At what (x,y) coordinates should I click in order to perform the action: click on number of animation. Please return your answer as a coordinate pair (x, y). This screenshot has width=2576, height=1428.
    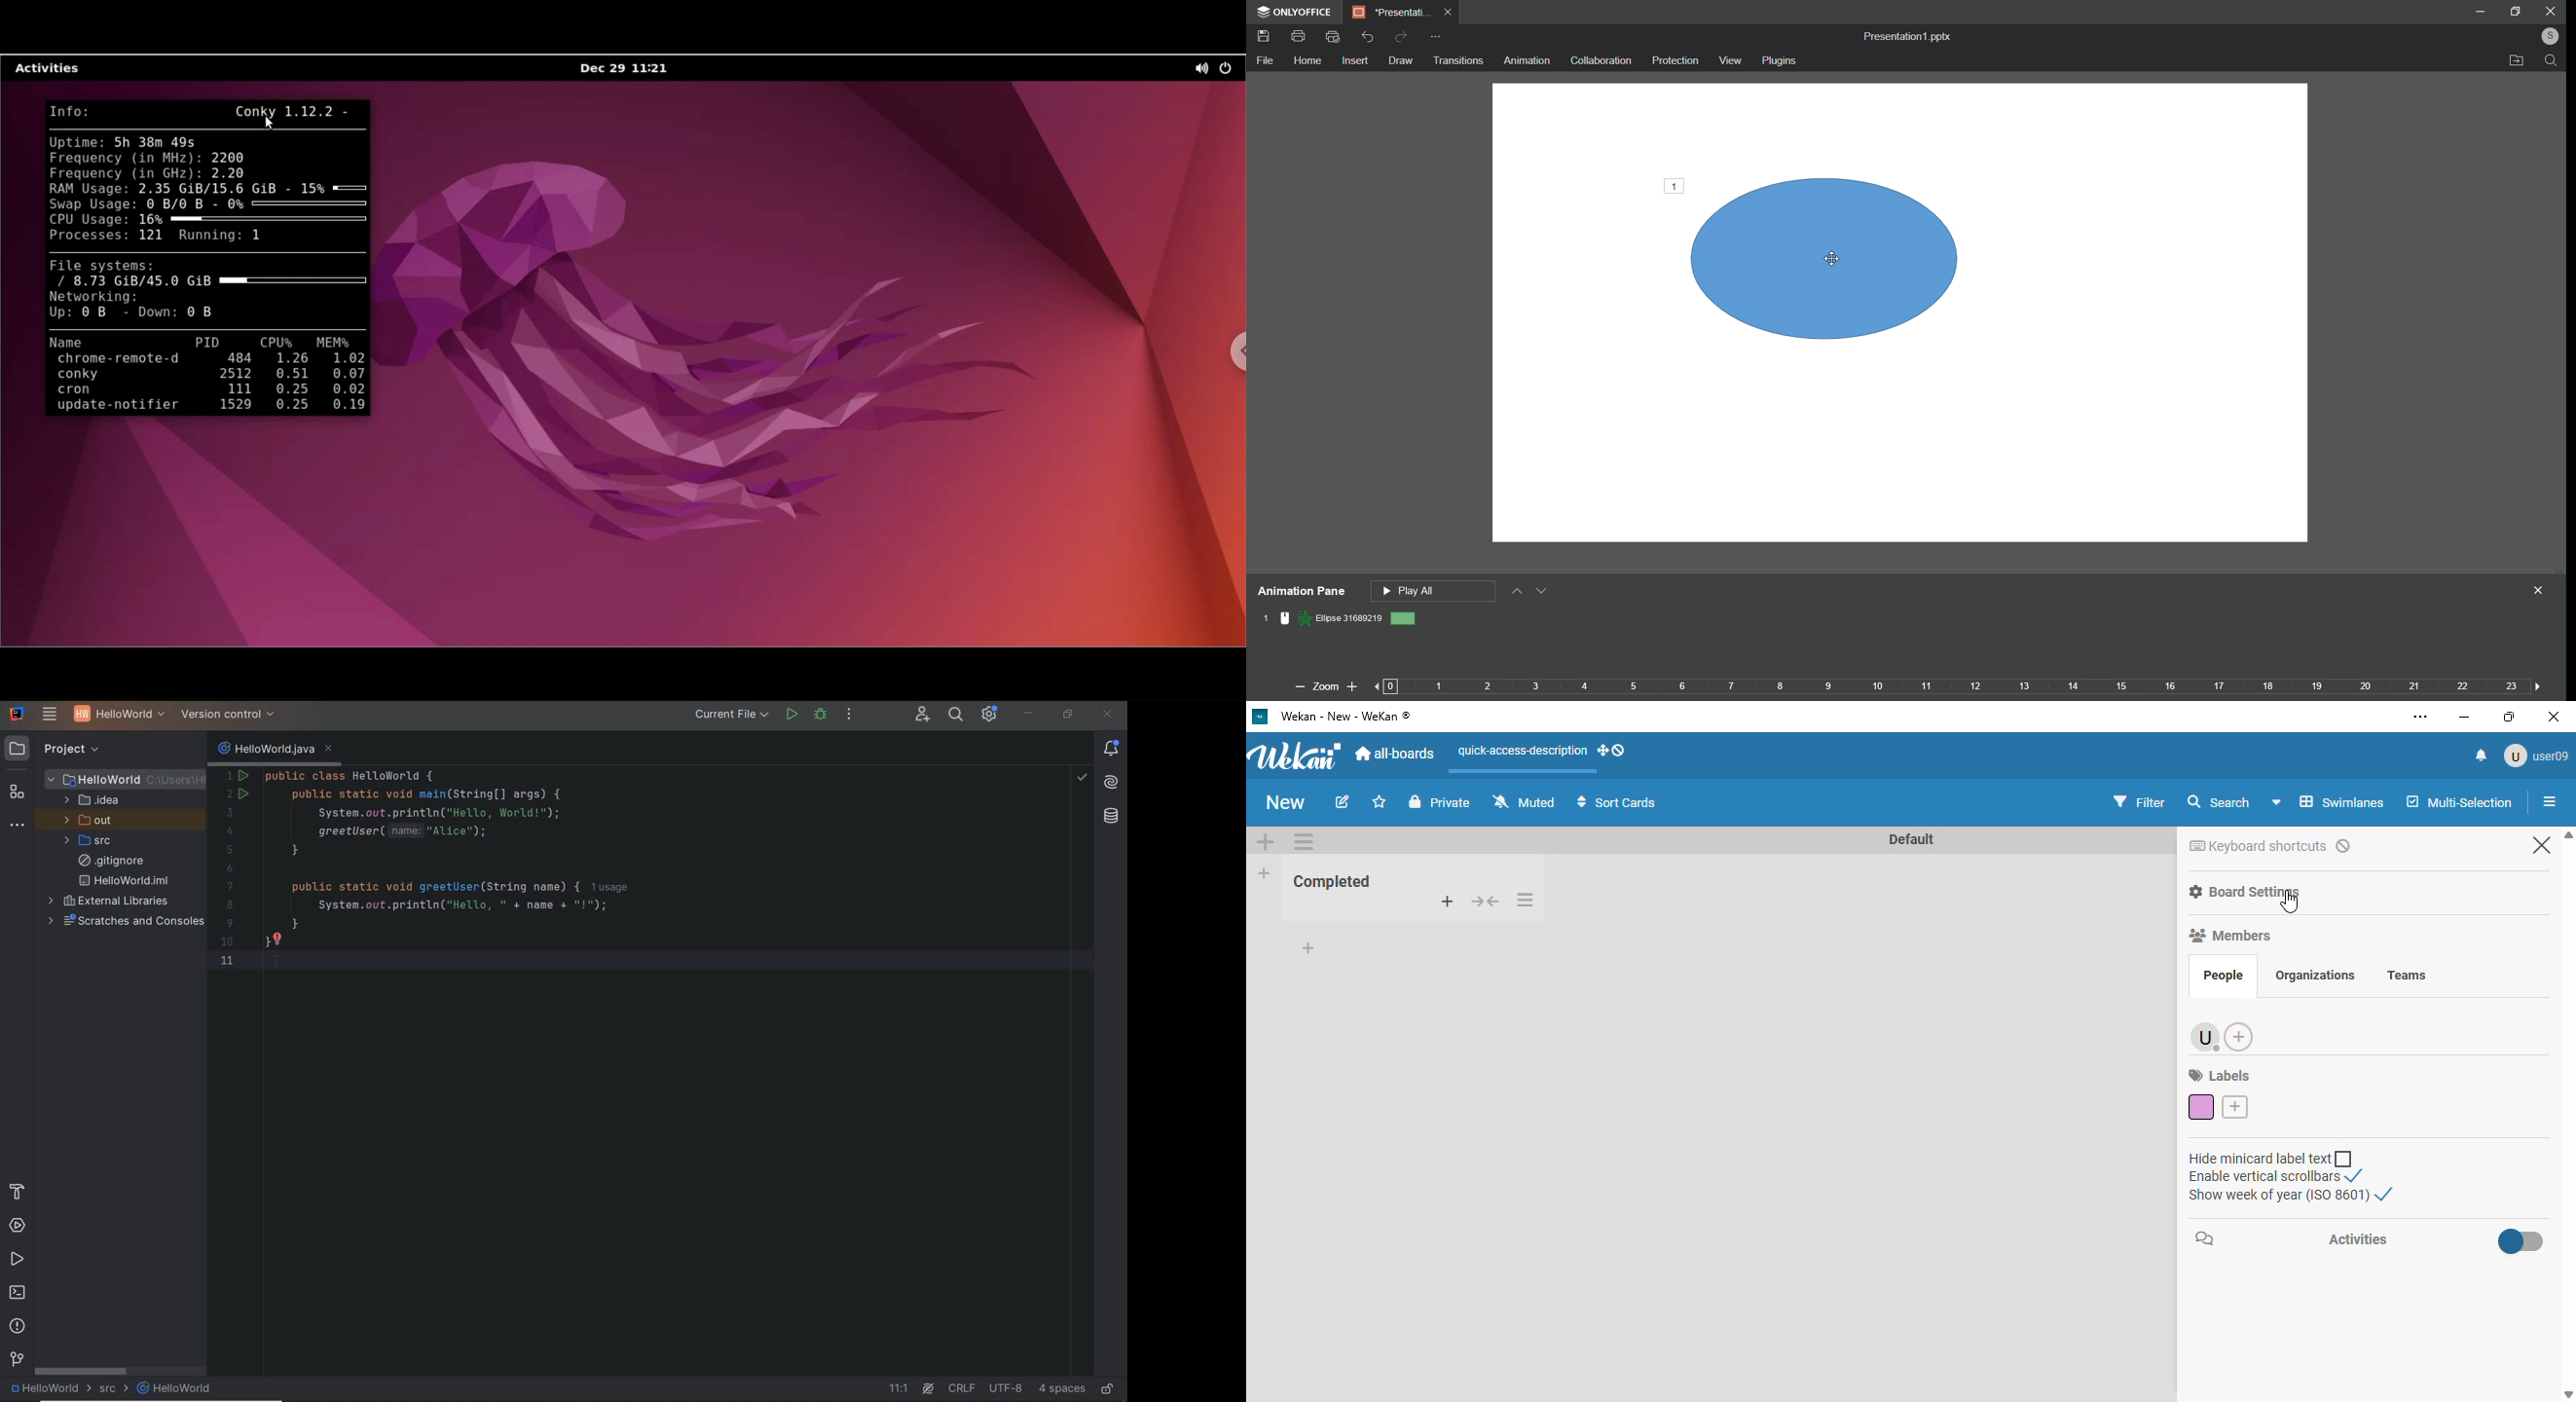
    Looking at the image, I should click on (1674, 185).